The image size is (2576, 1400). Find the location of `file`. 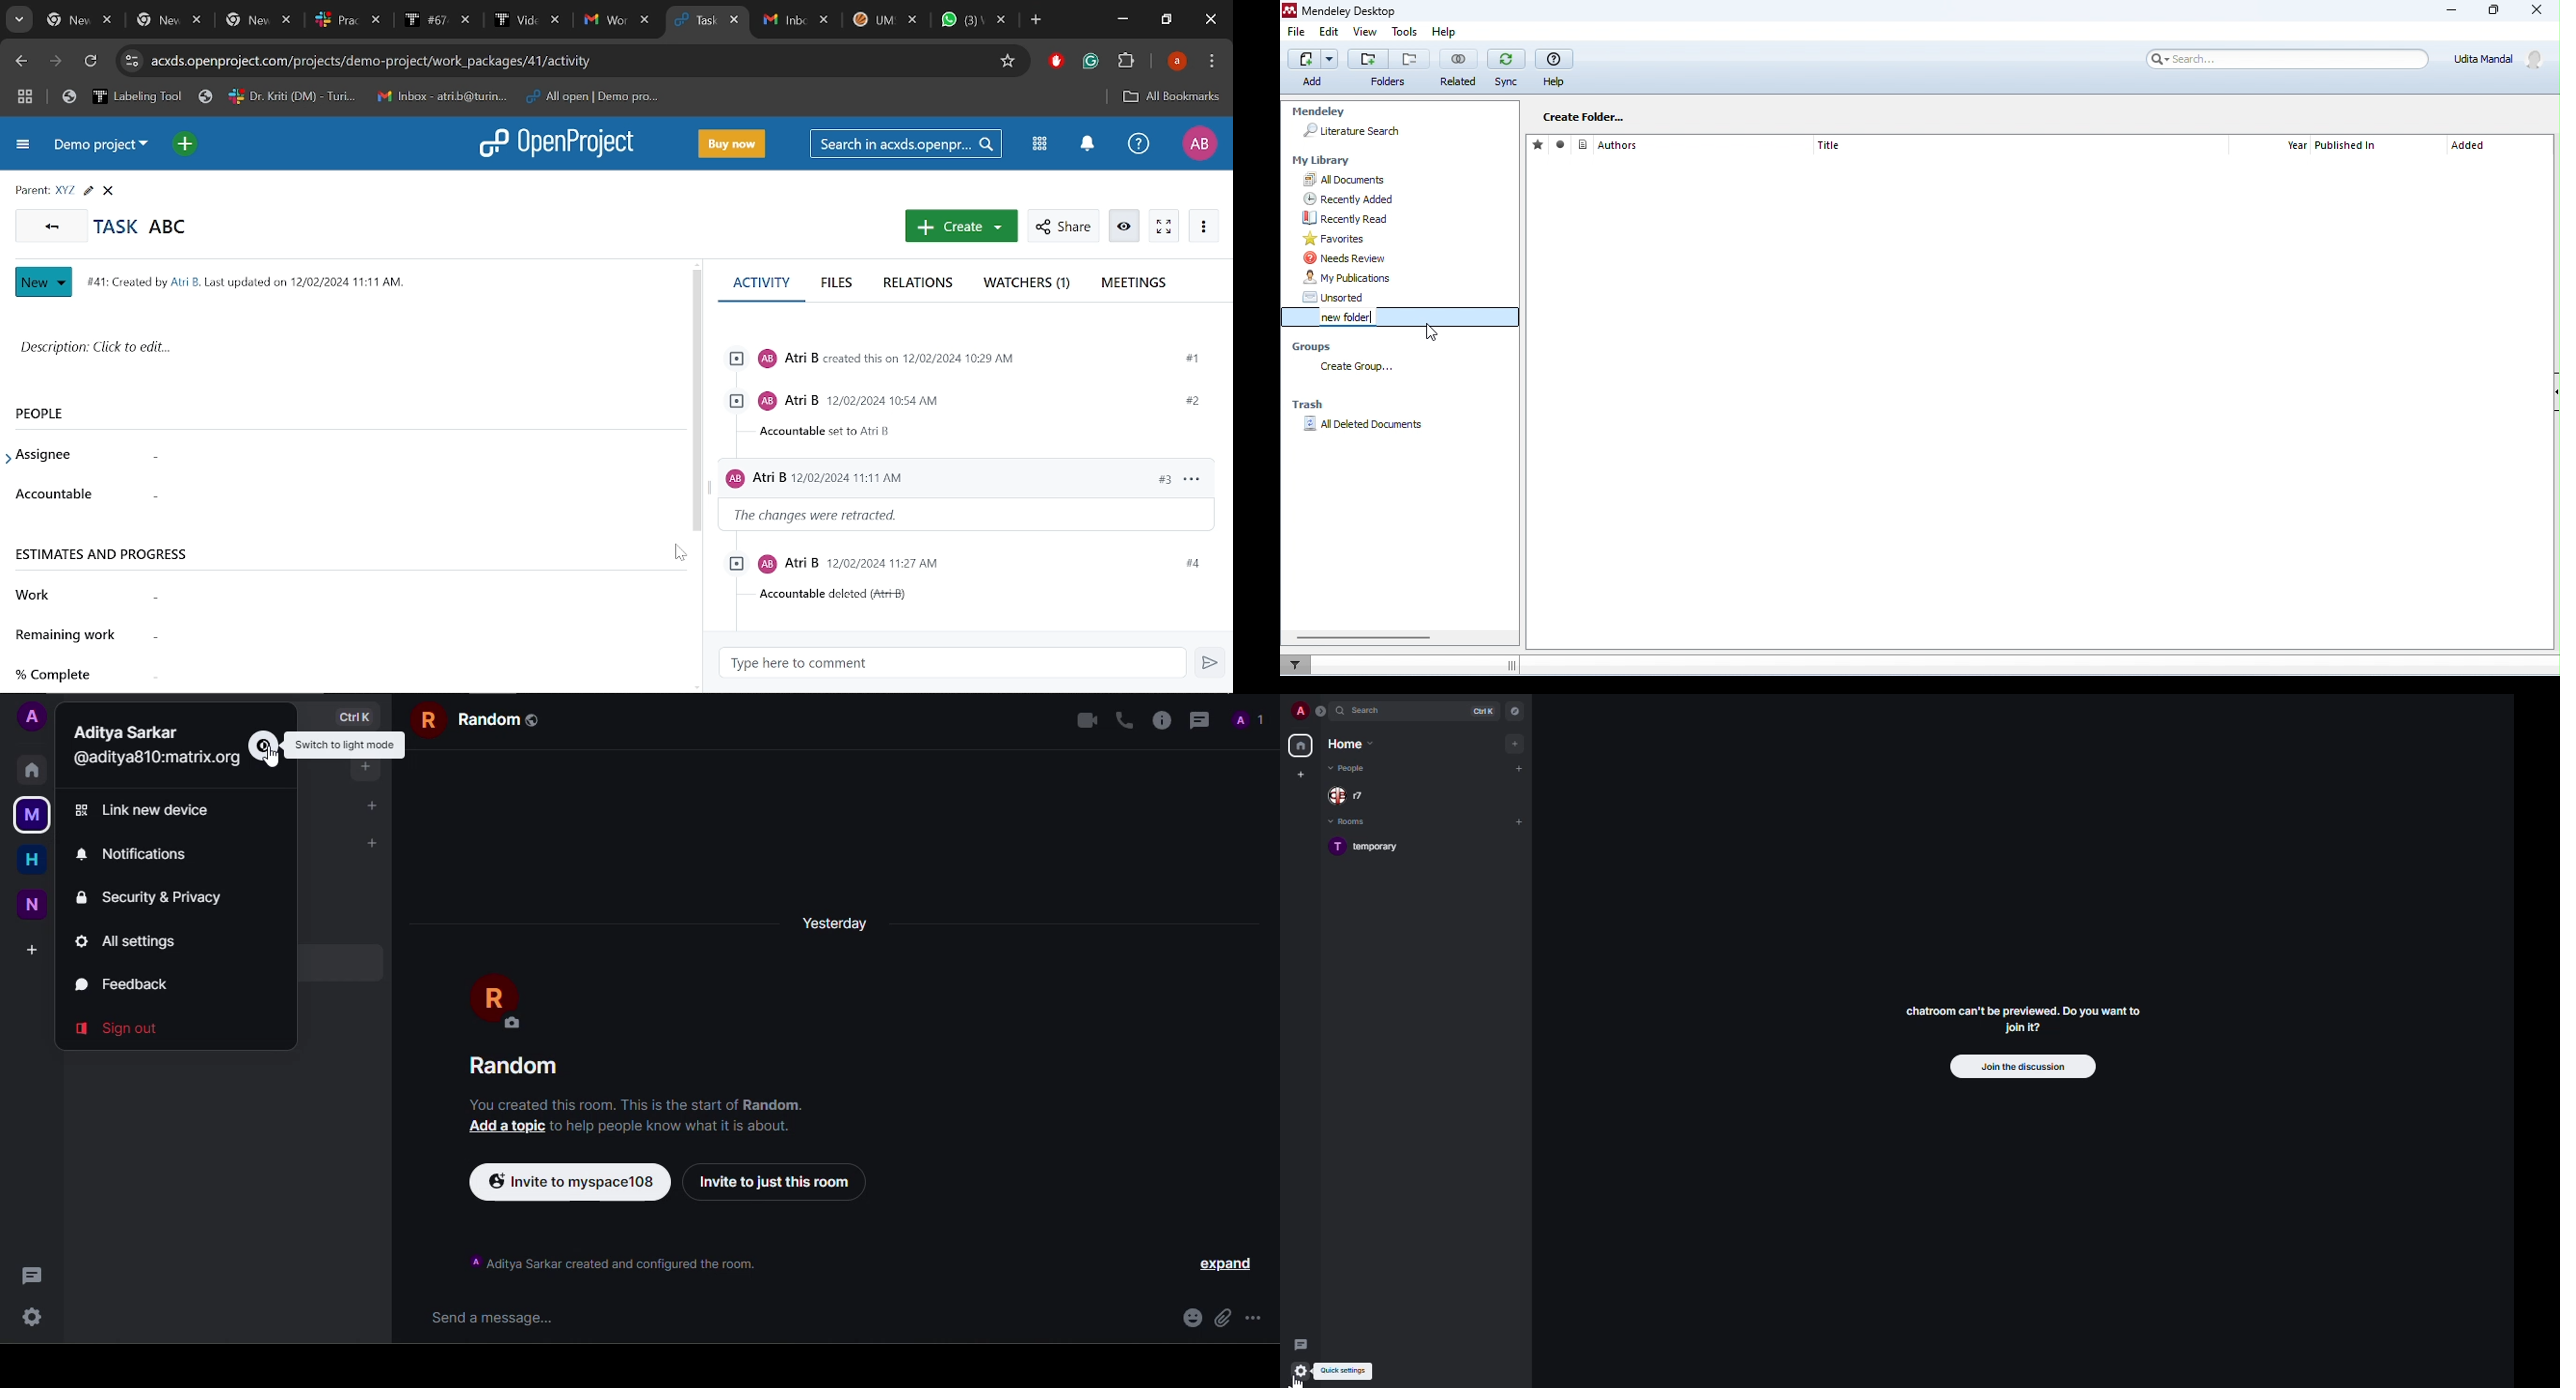

file is located at coordinates (1297, 31).